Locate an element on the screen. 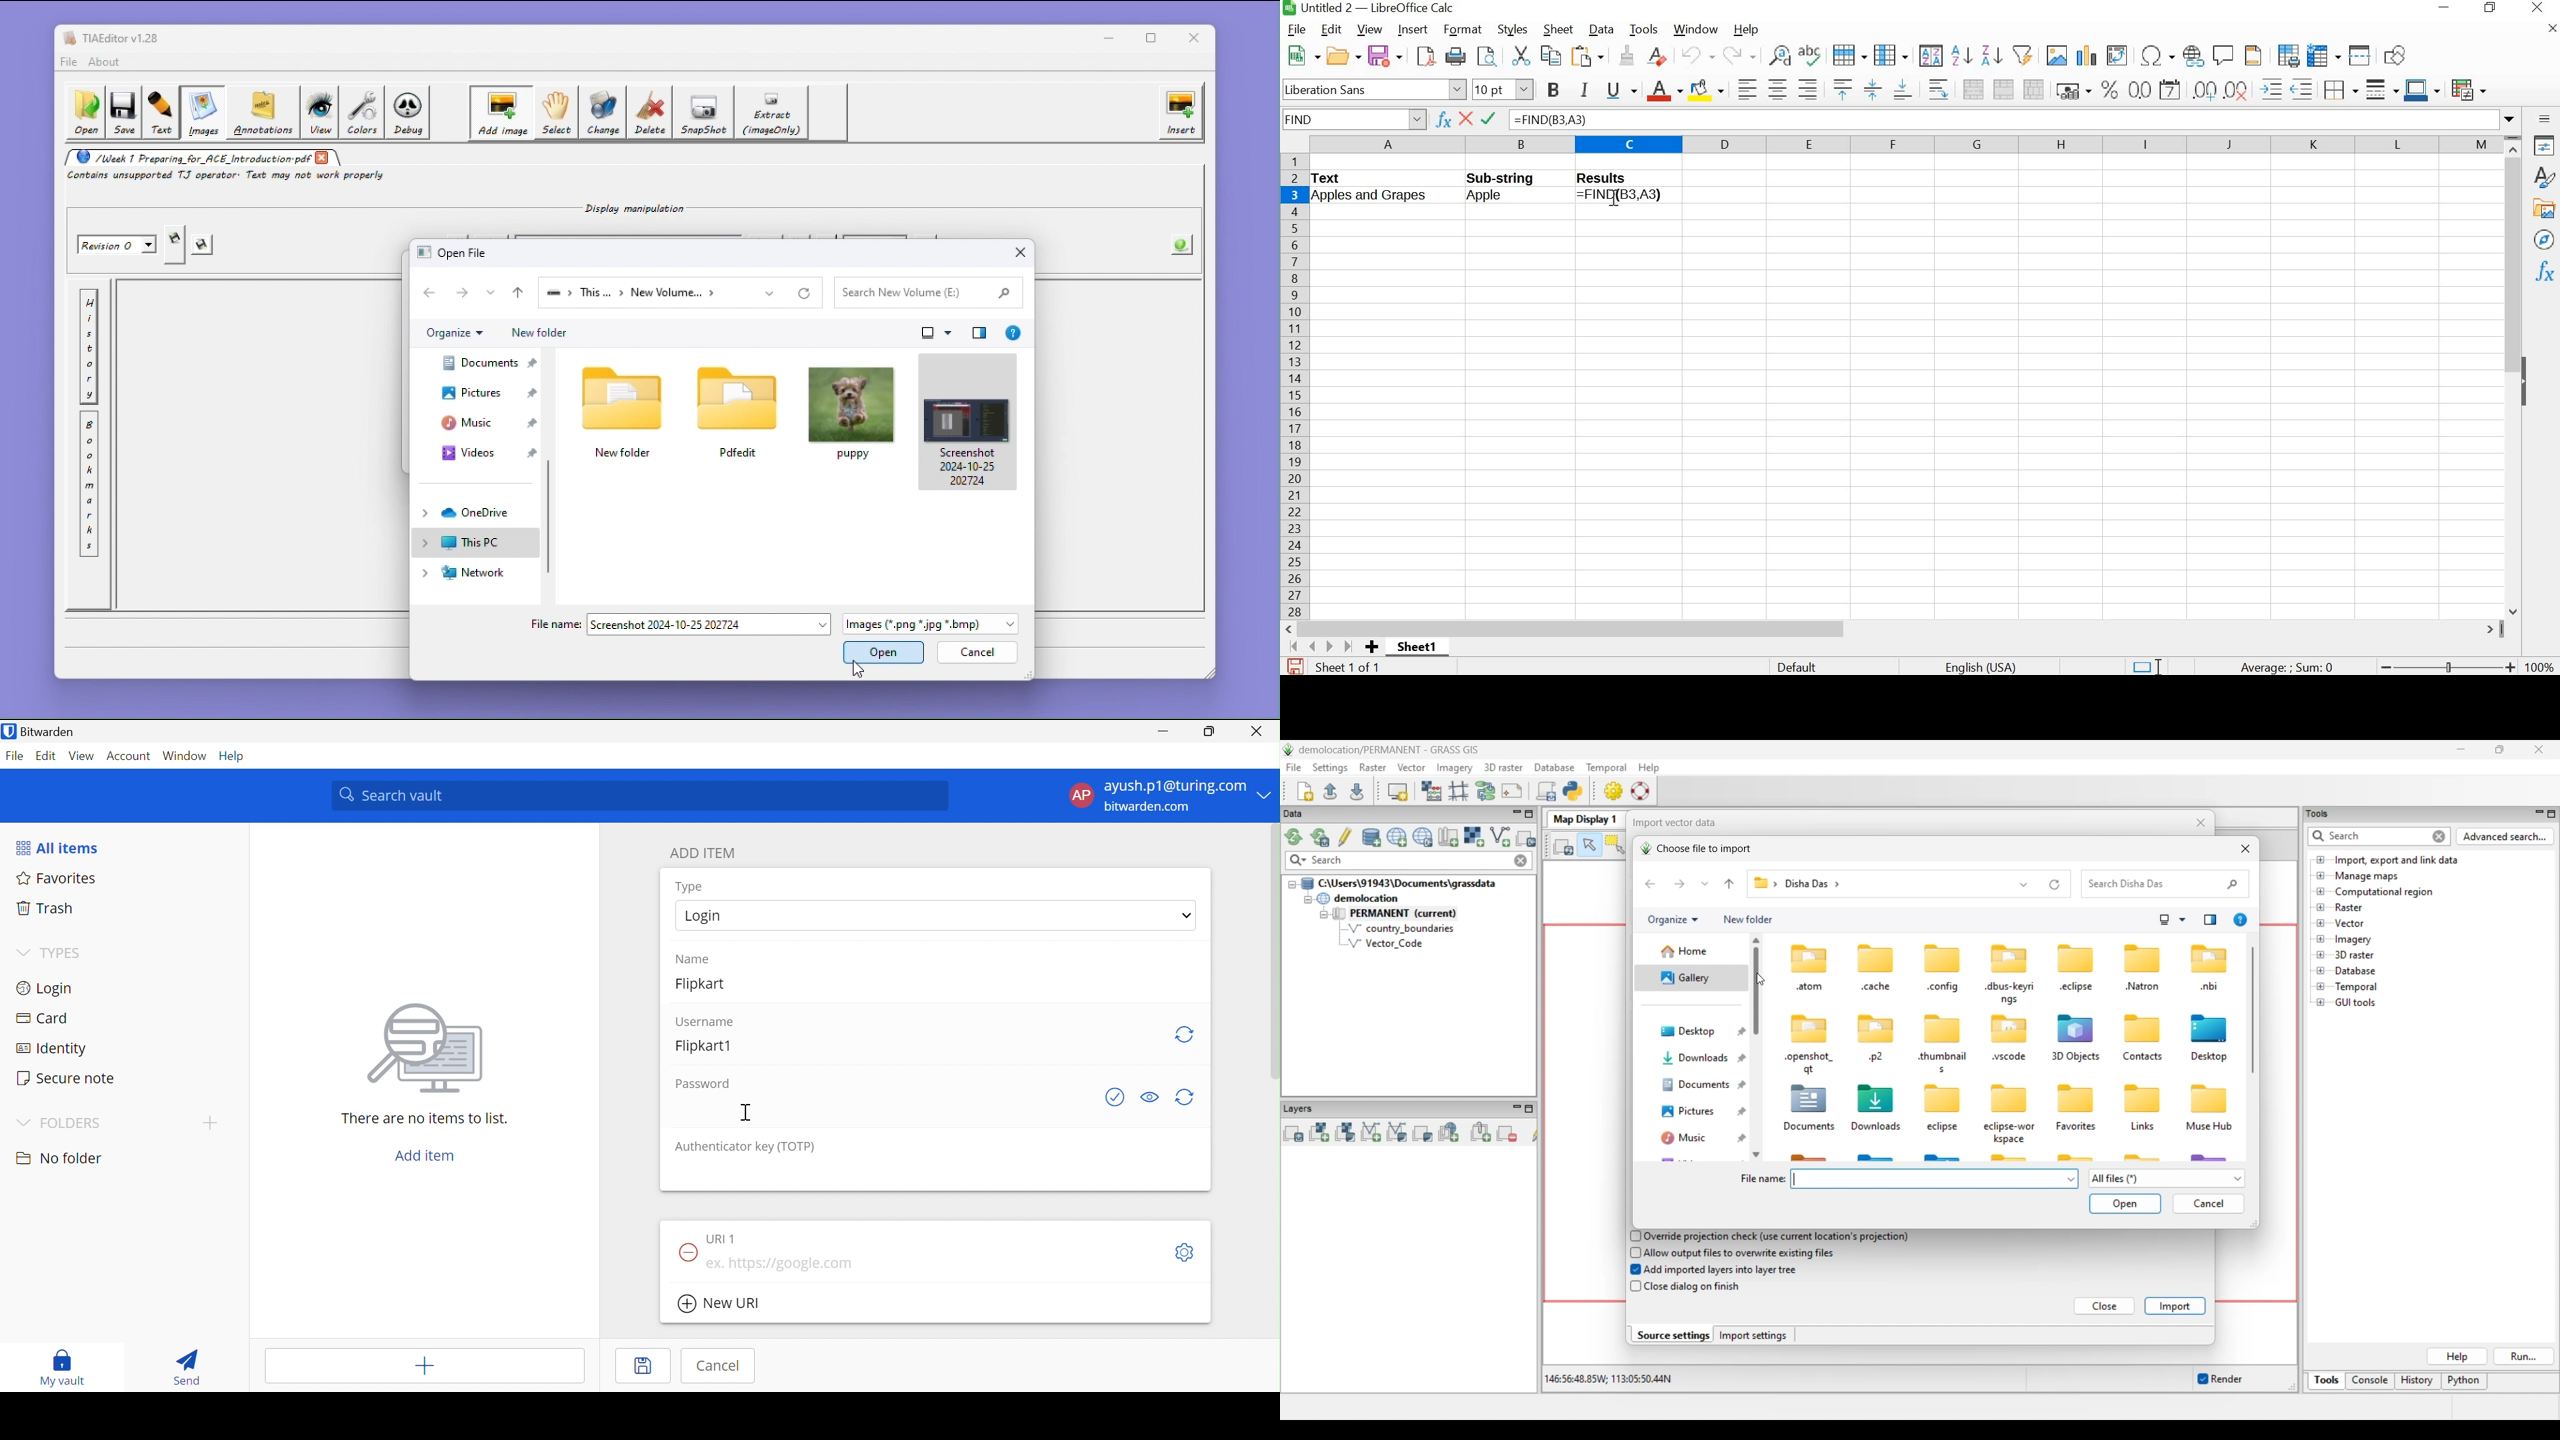 The width and height of the screenshot is (2576, 1456). TIAEditor v1.28 is located at coordinates (111, 37).